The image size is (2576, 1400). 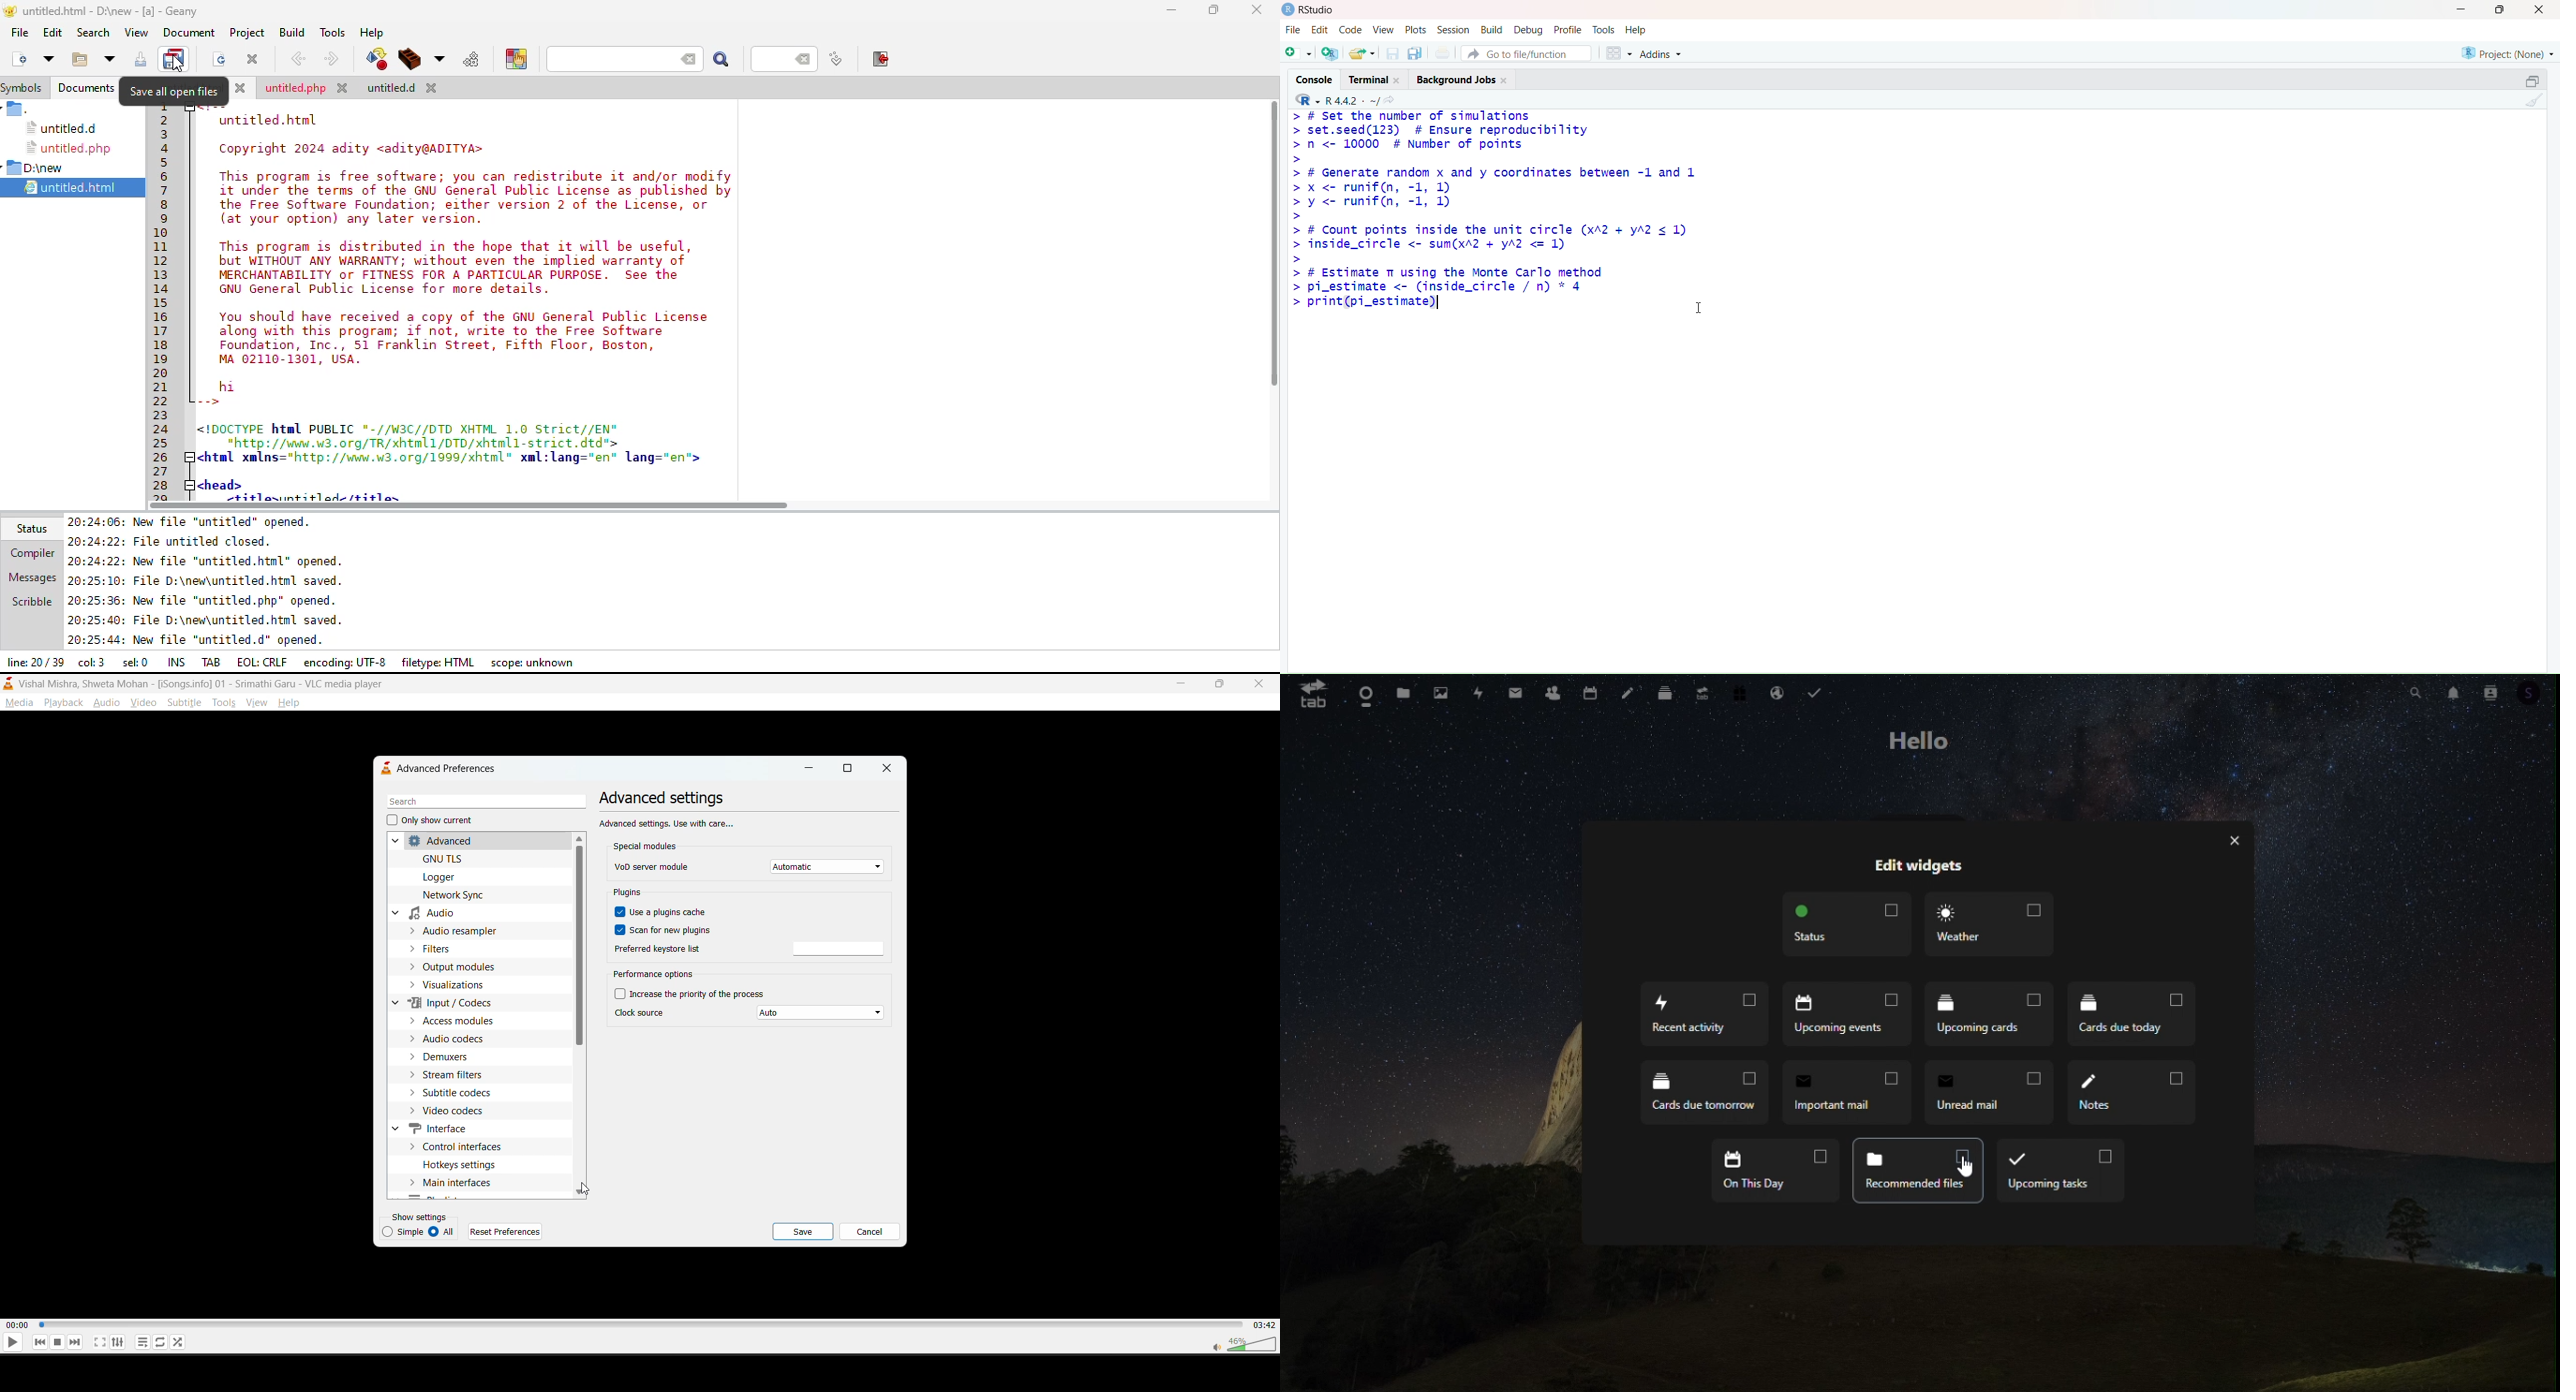 I want to click on view, so click(x=135, y=33).